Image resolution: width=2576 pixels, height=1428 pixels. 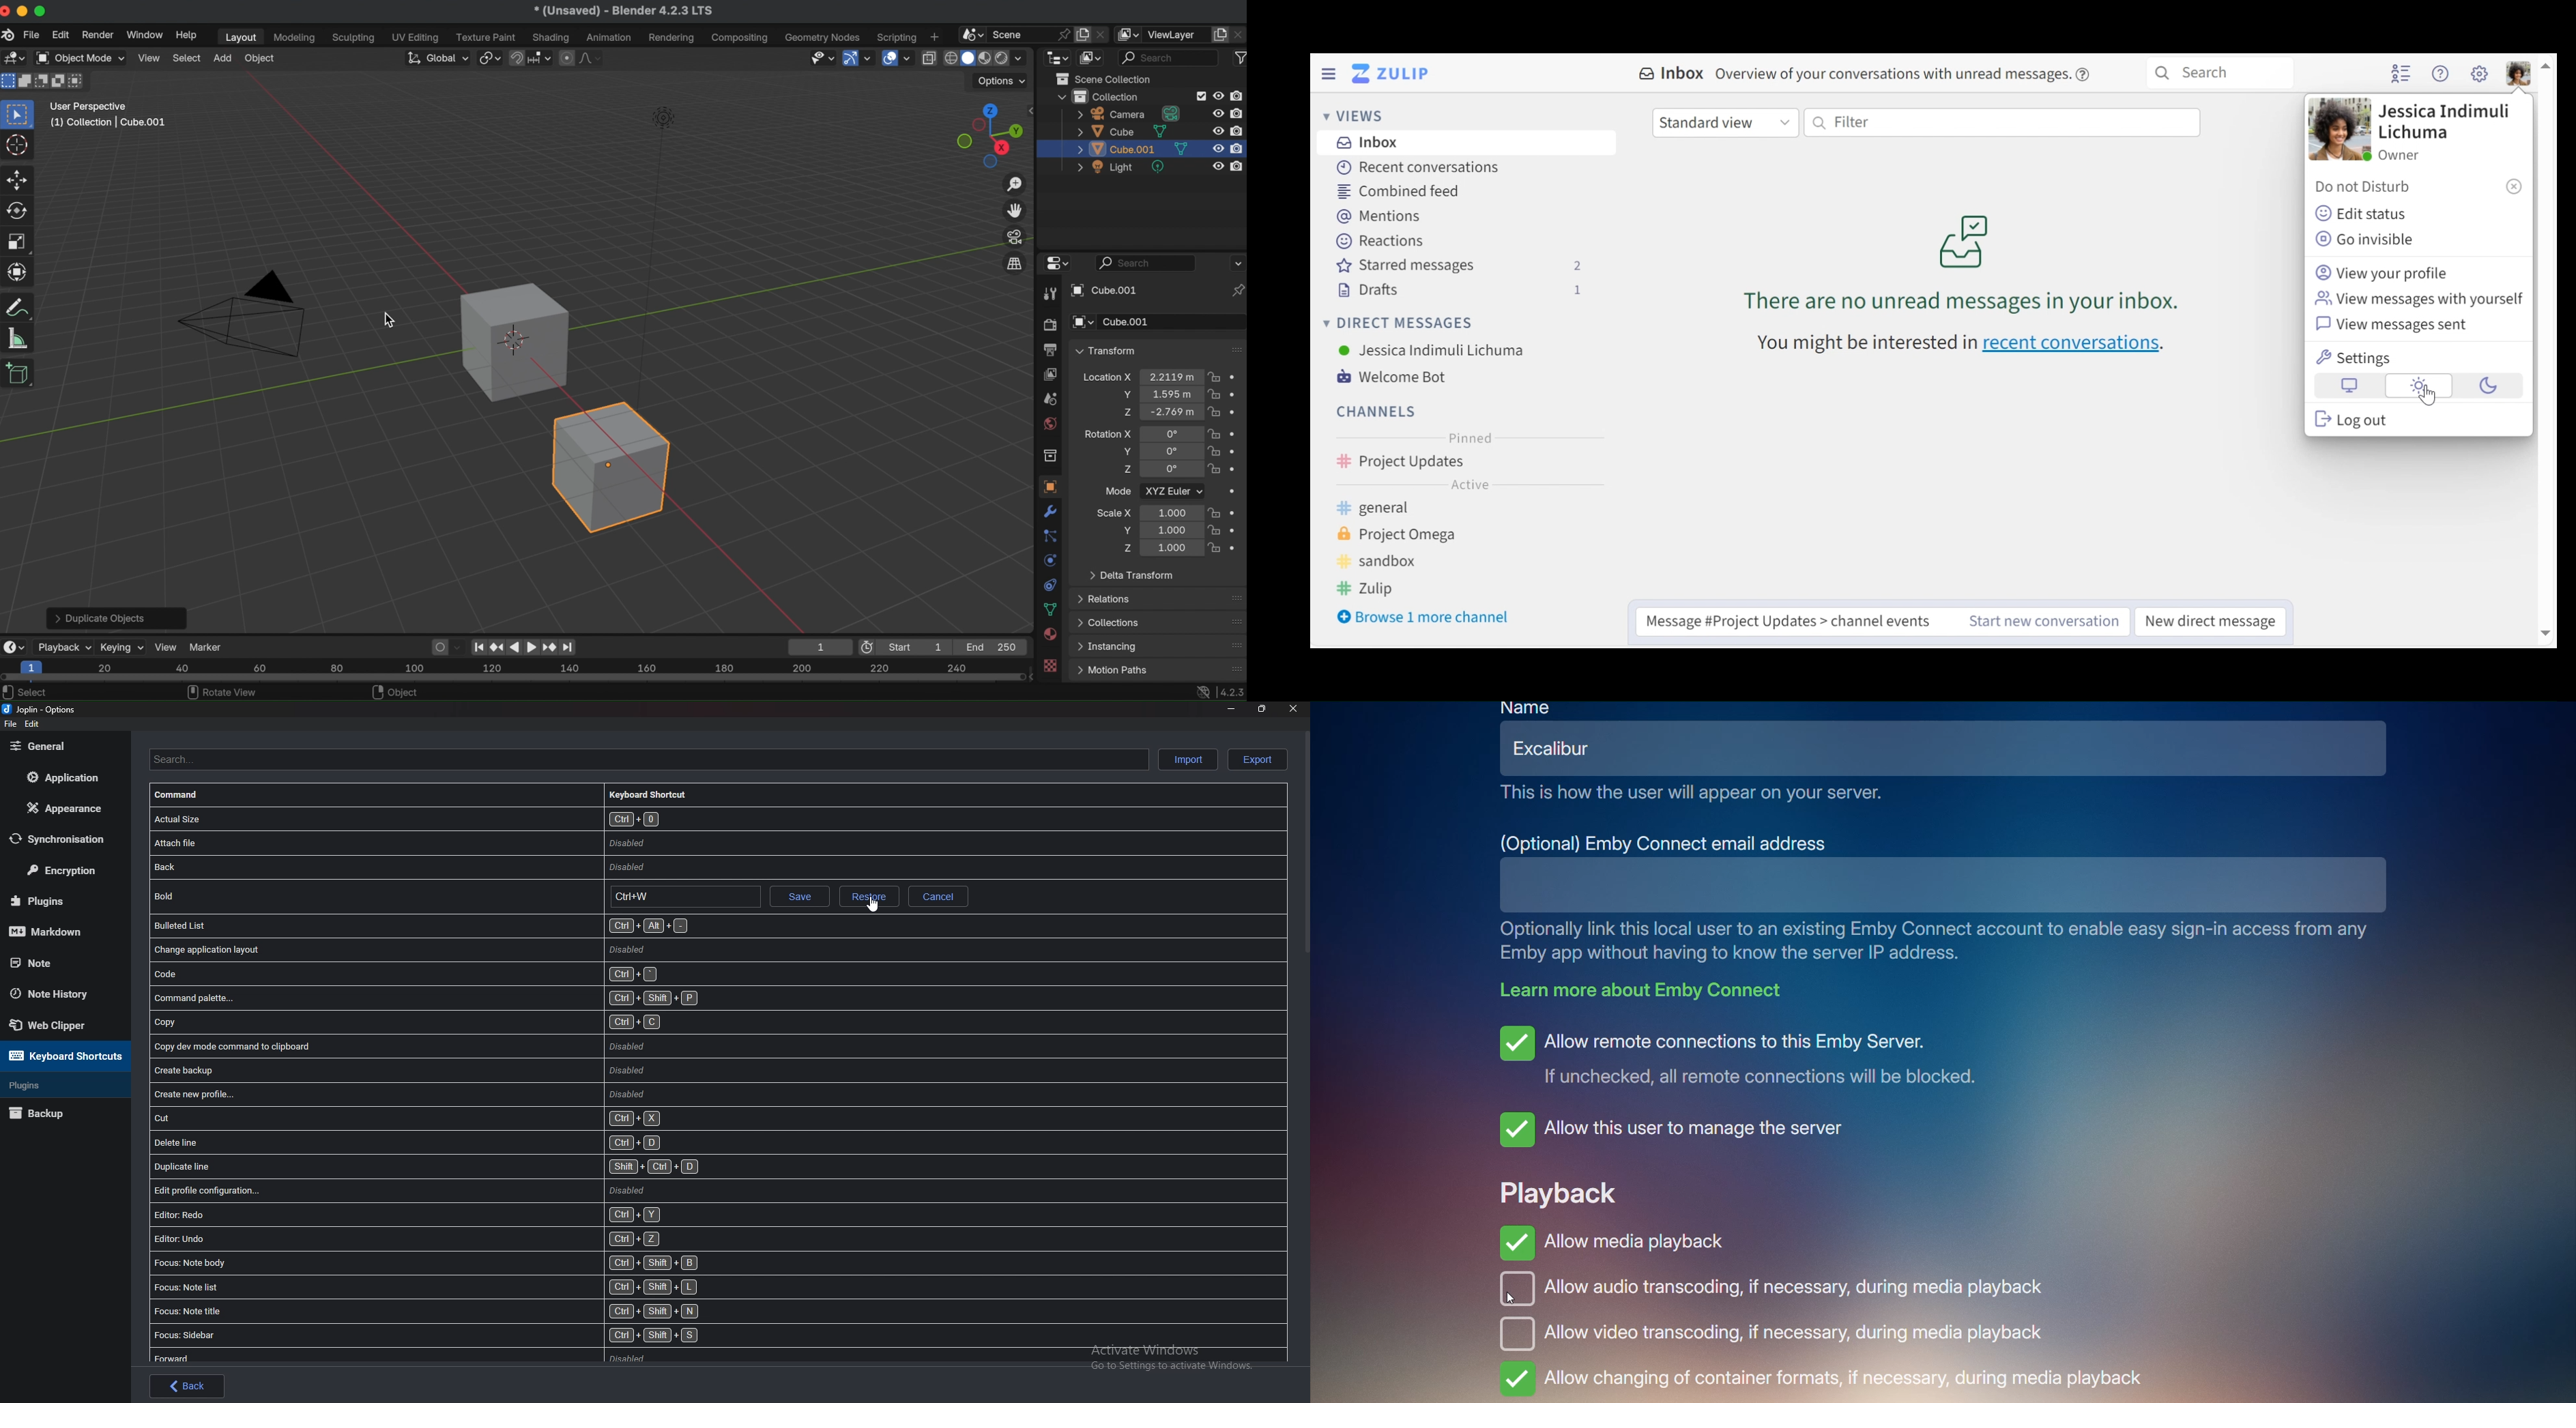 I want to click on Hide user list, so click(x=2402, y=75).